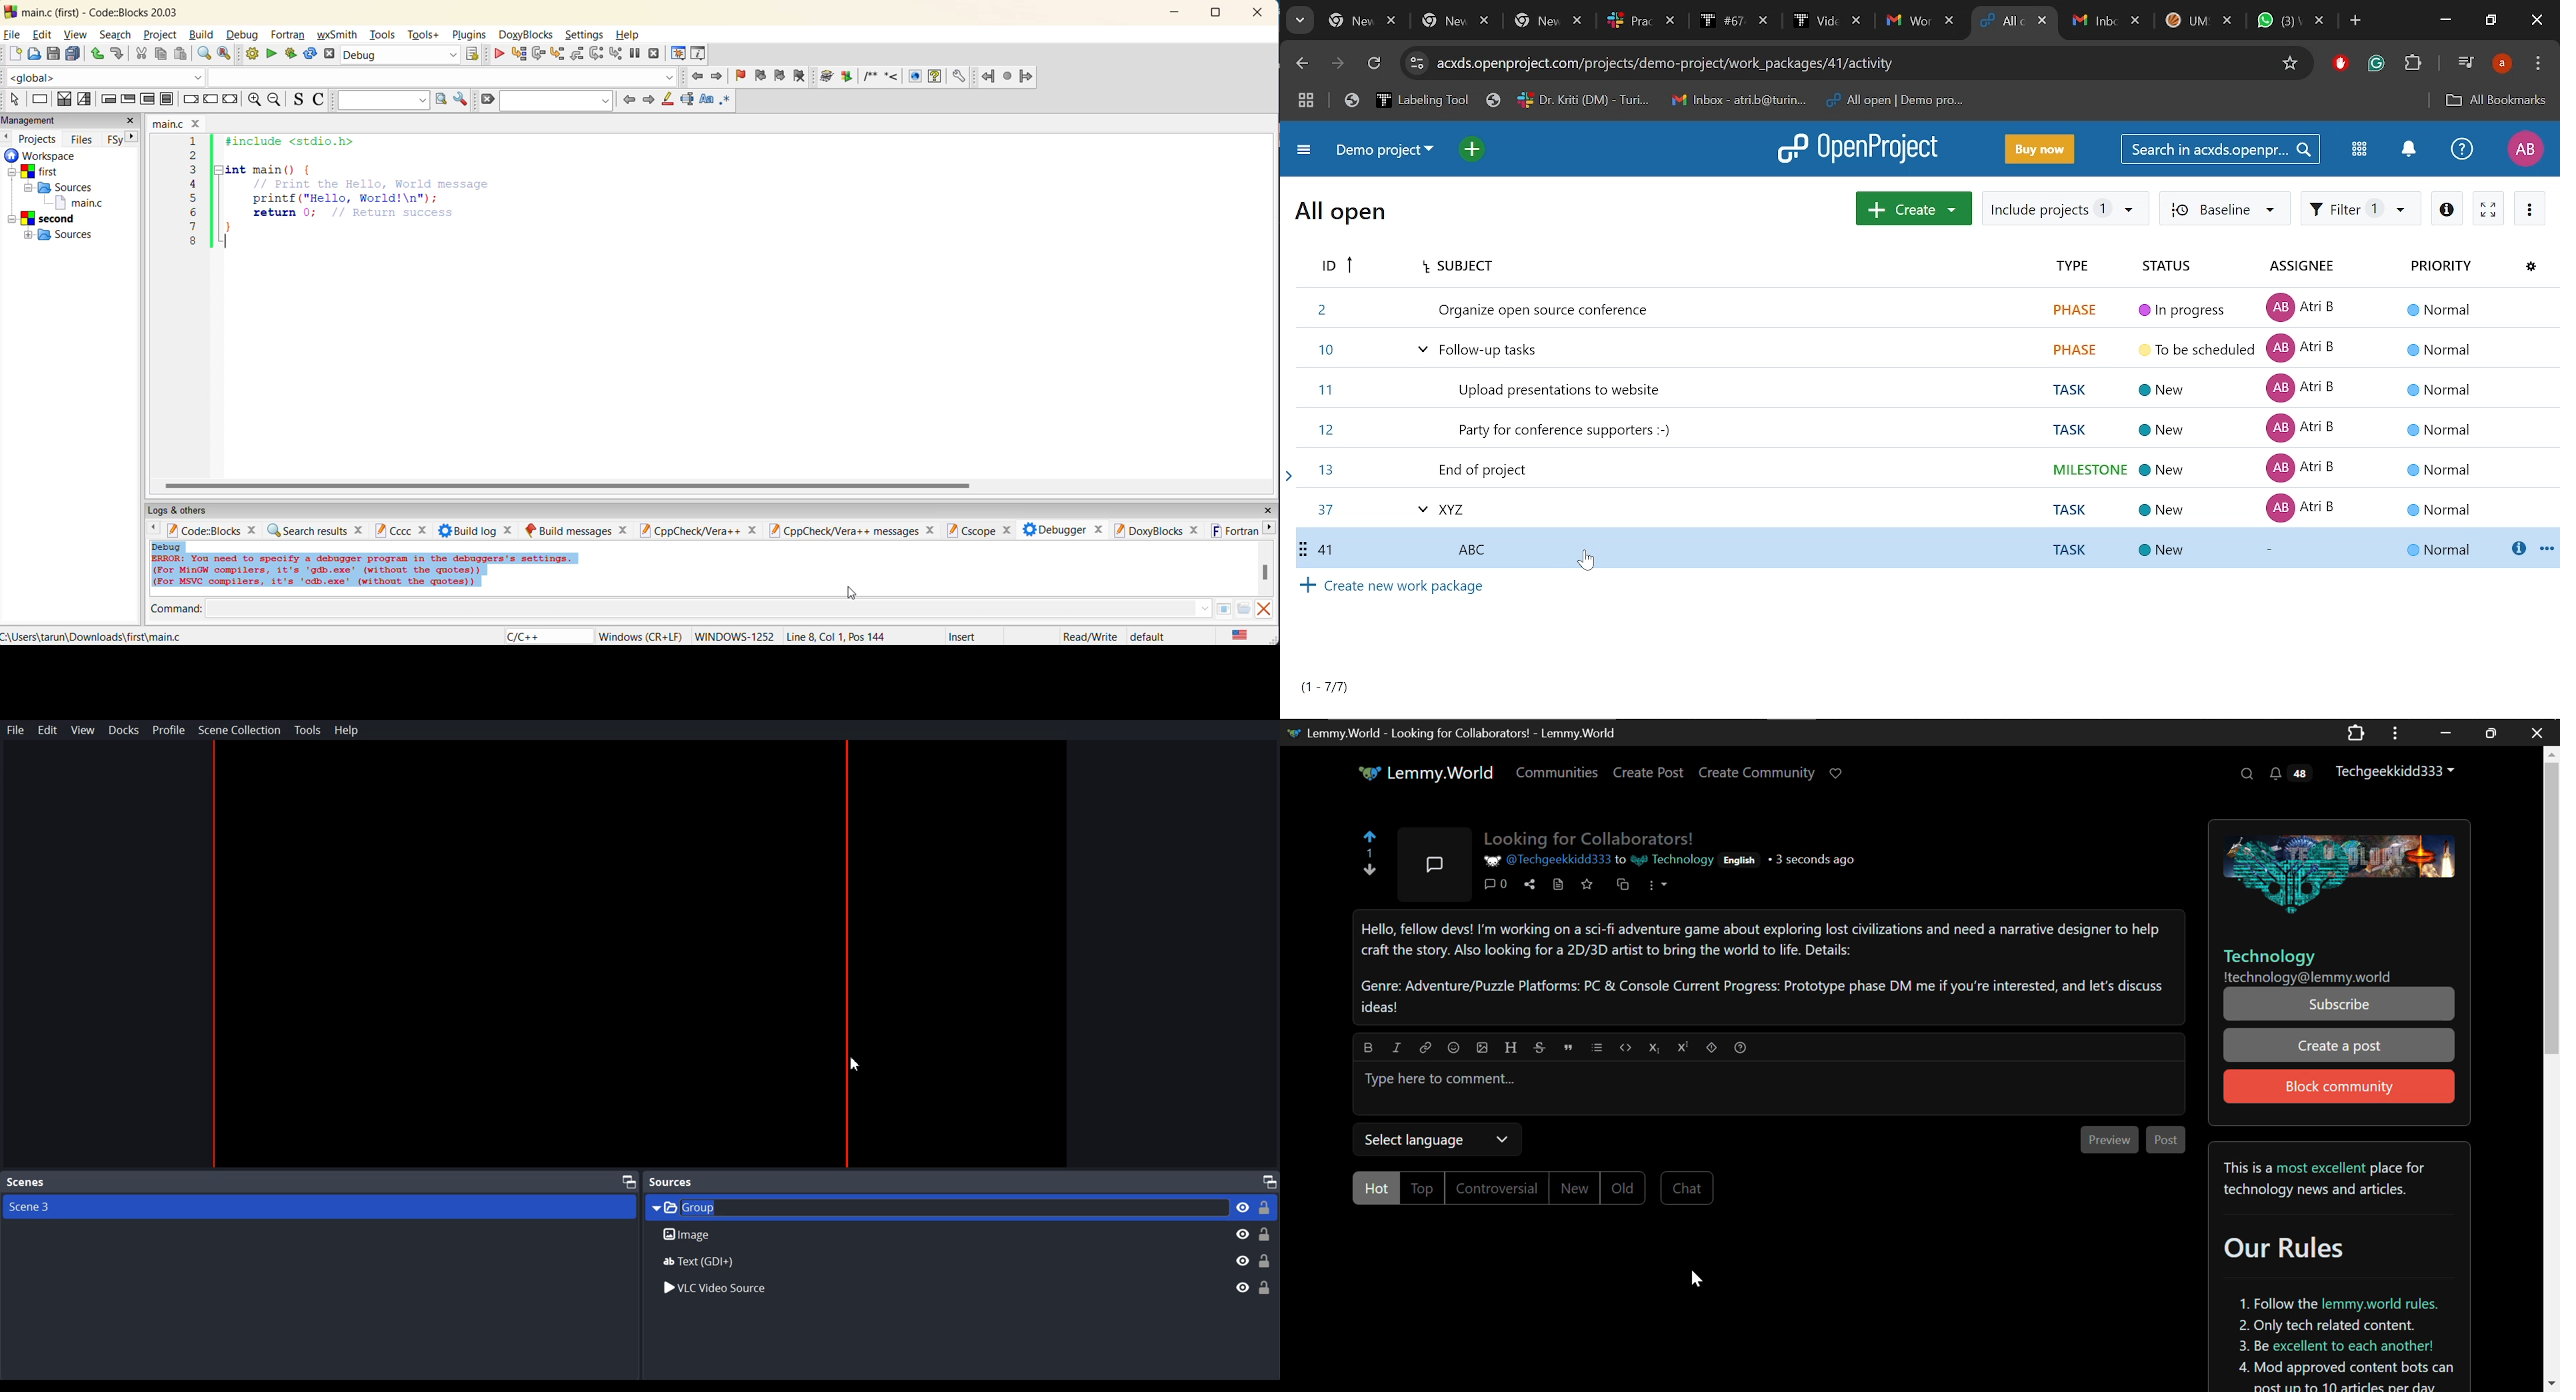 The width and height of the screenshot is (2576, 1400). I want to click on Minimize, so click(2444, 22).